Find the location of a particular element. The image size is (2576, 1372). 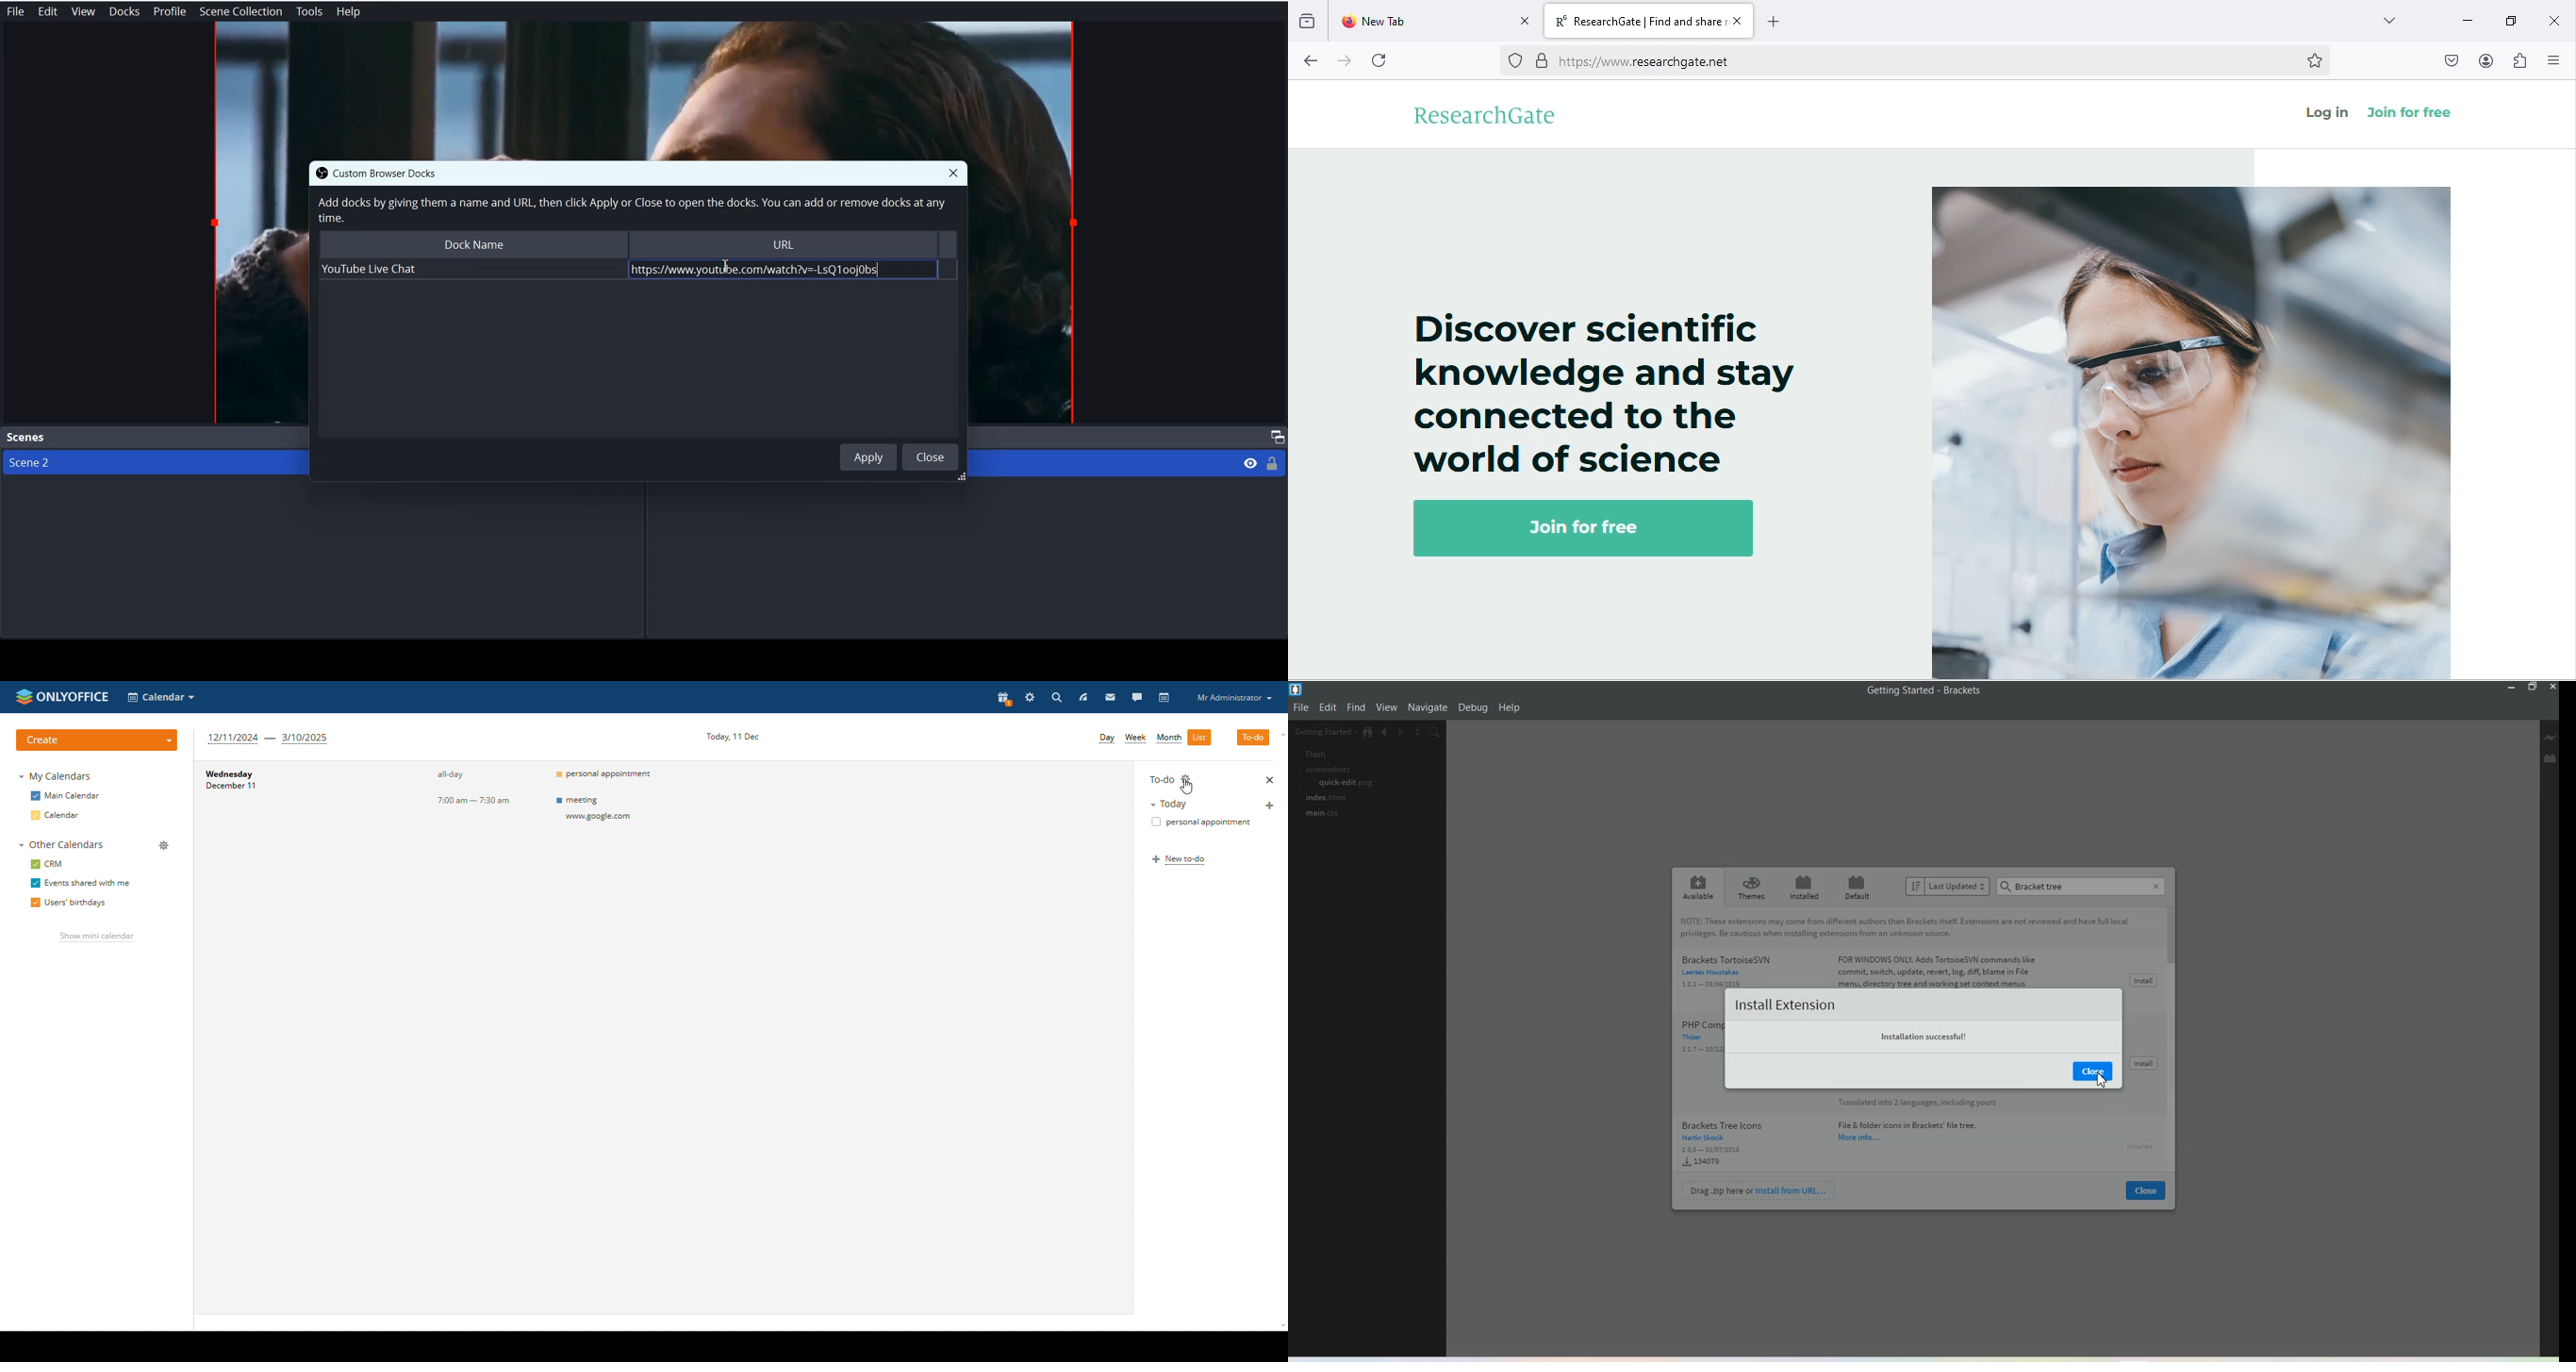

back is located at coordinates (1311, 63).